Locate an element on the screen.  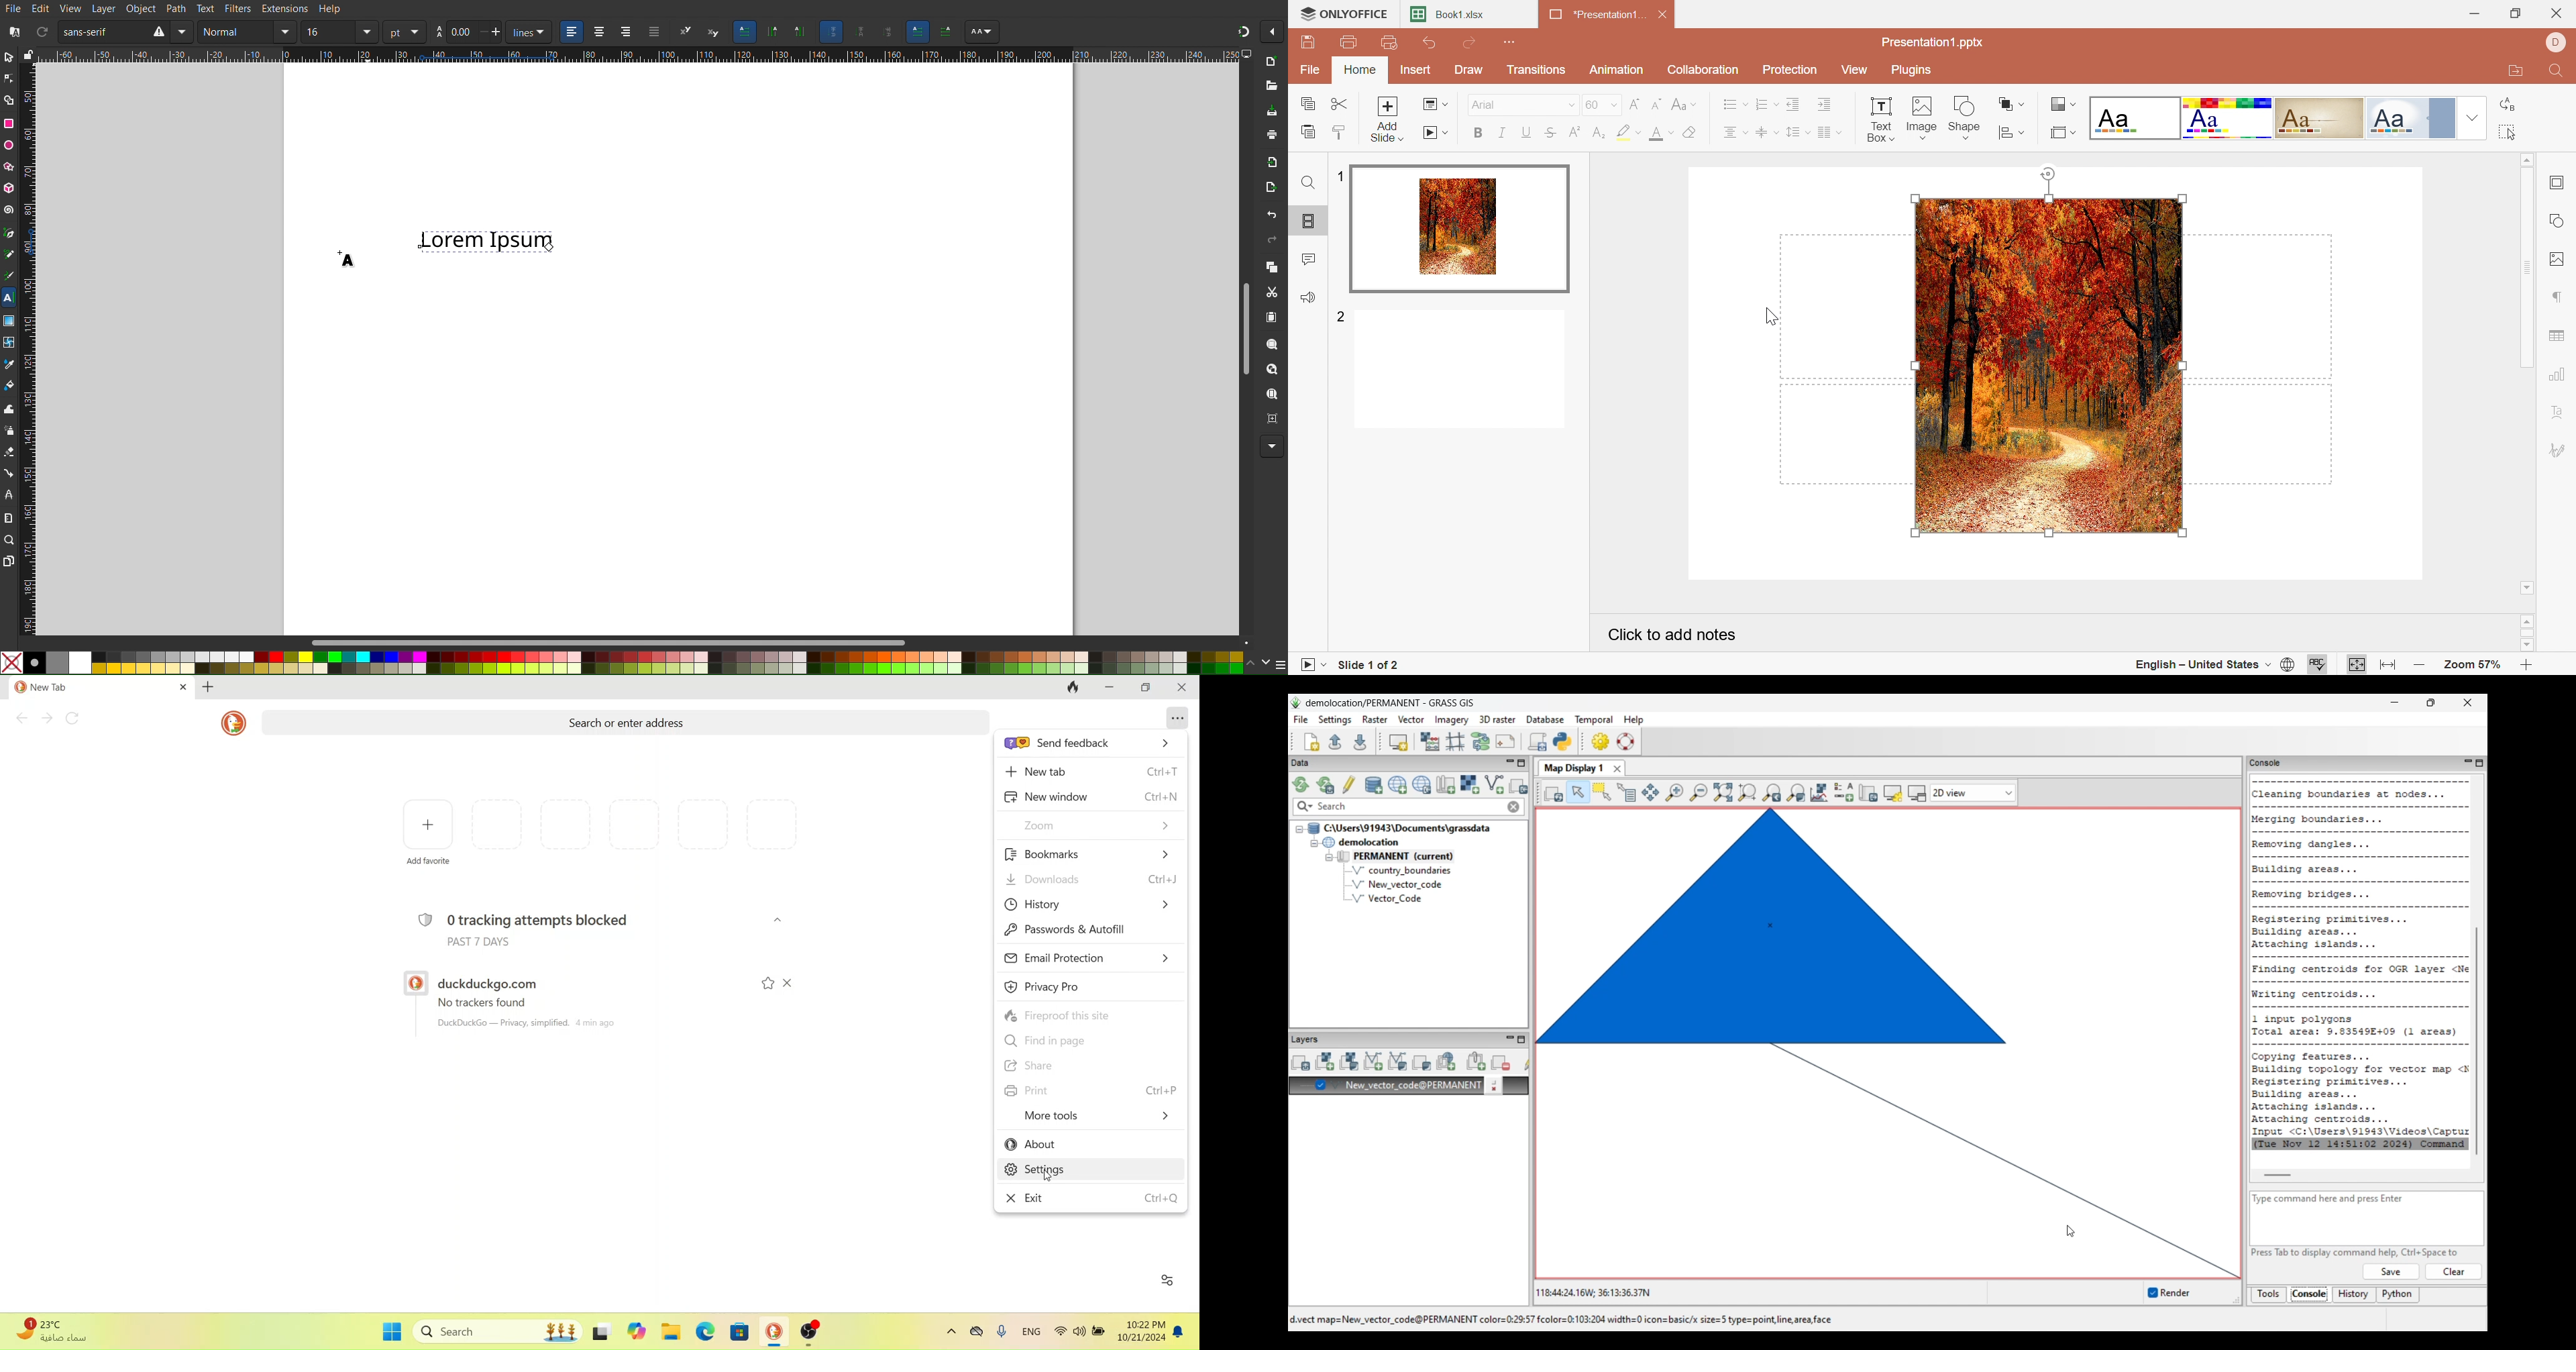
Image is located at coordinates (2048, 365).